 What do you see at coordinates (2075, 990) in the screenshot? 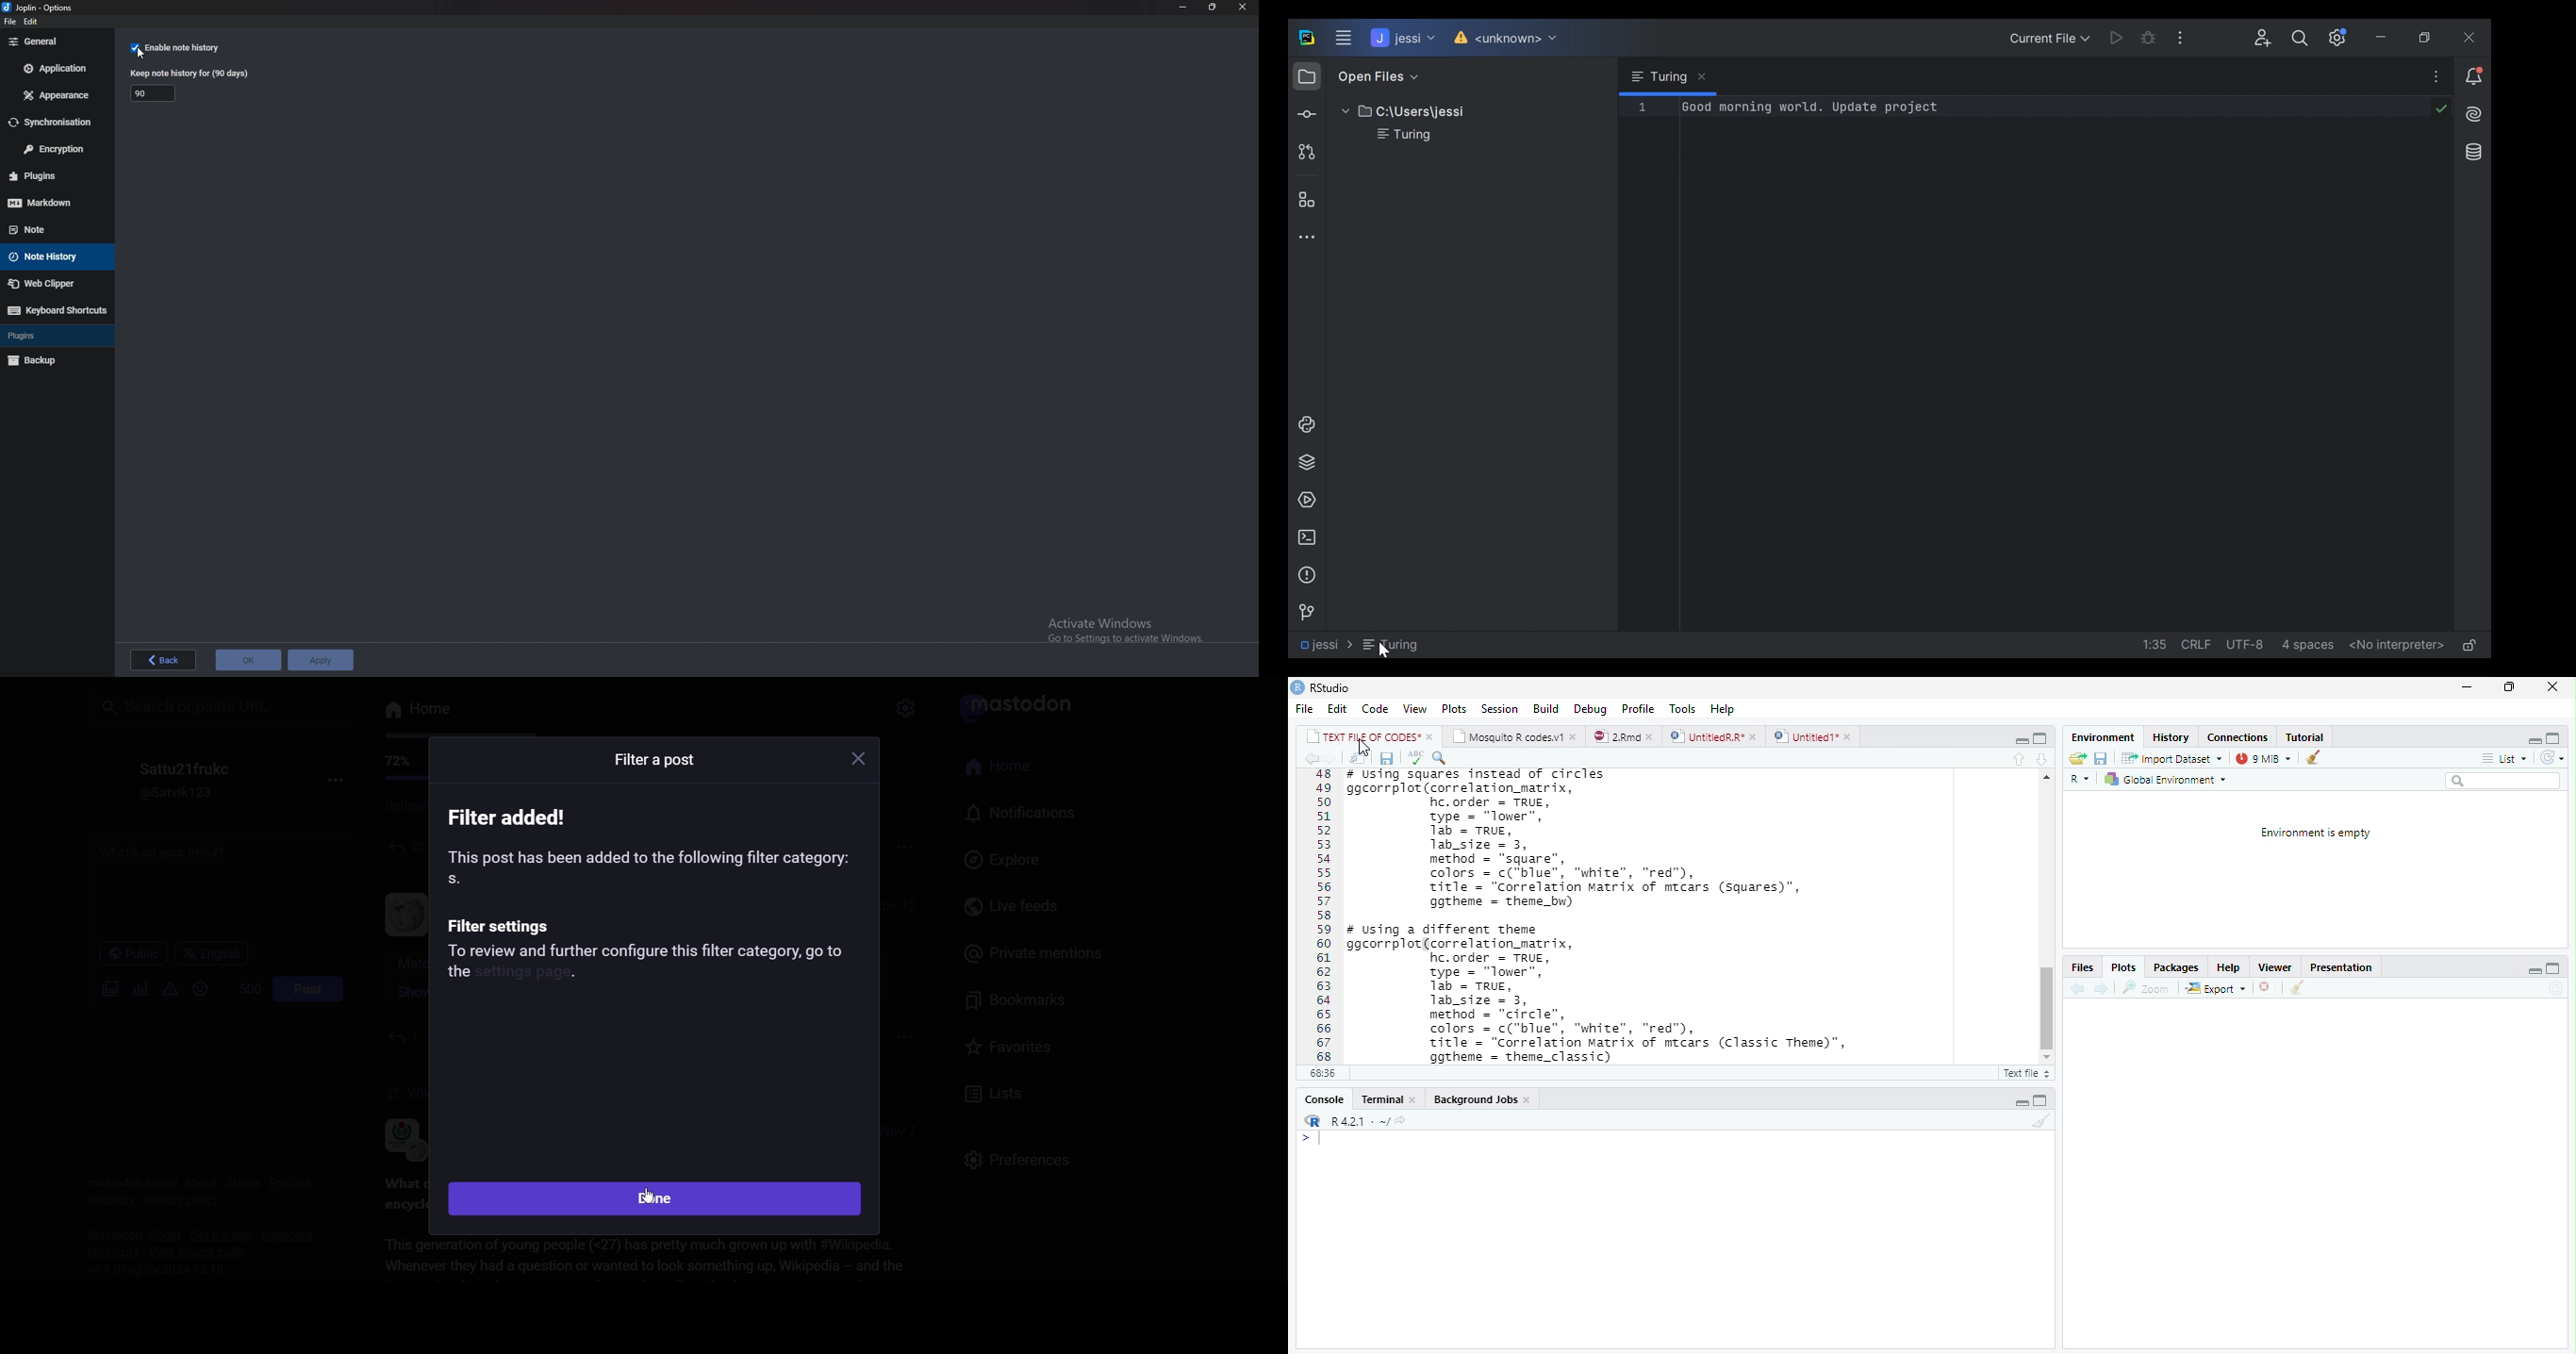
I see `go back` at bounding box center [2075, 990].